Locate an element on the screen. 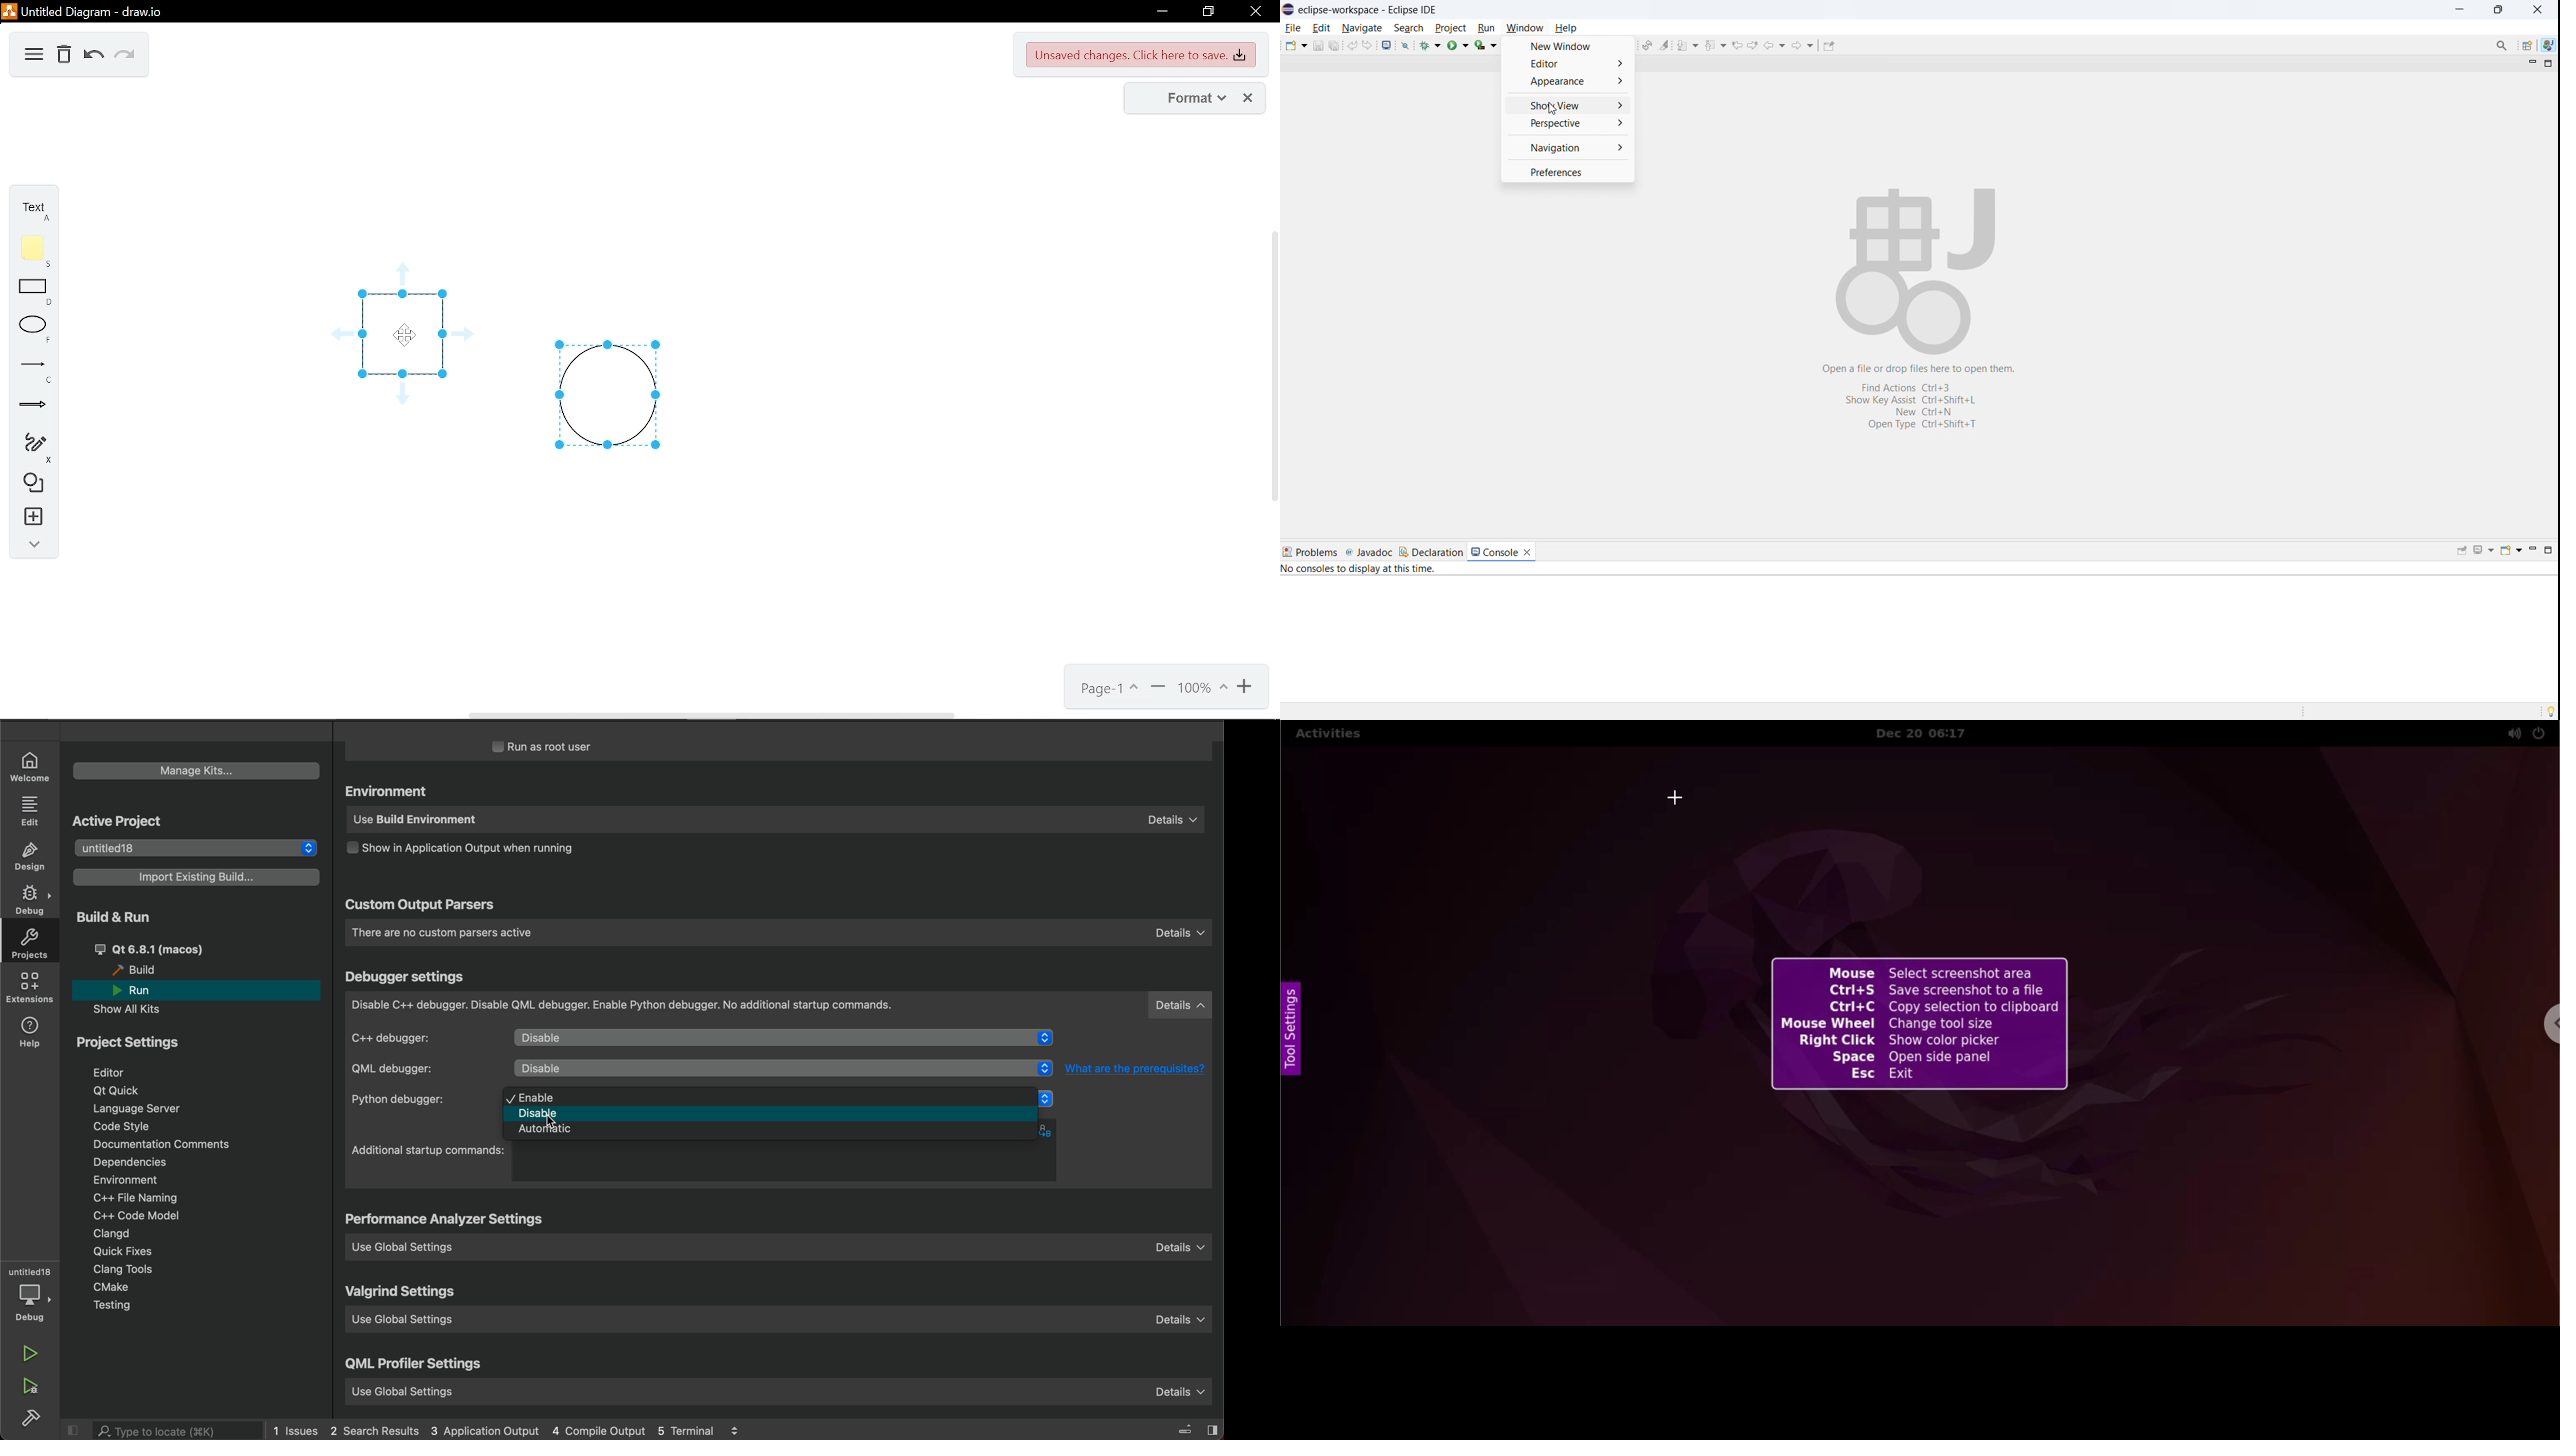 This screenshot has height=1456, width=2576. line is located at coordinates (31, 373).